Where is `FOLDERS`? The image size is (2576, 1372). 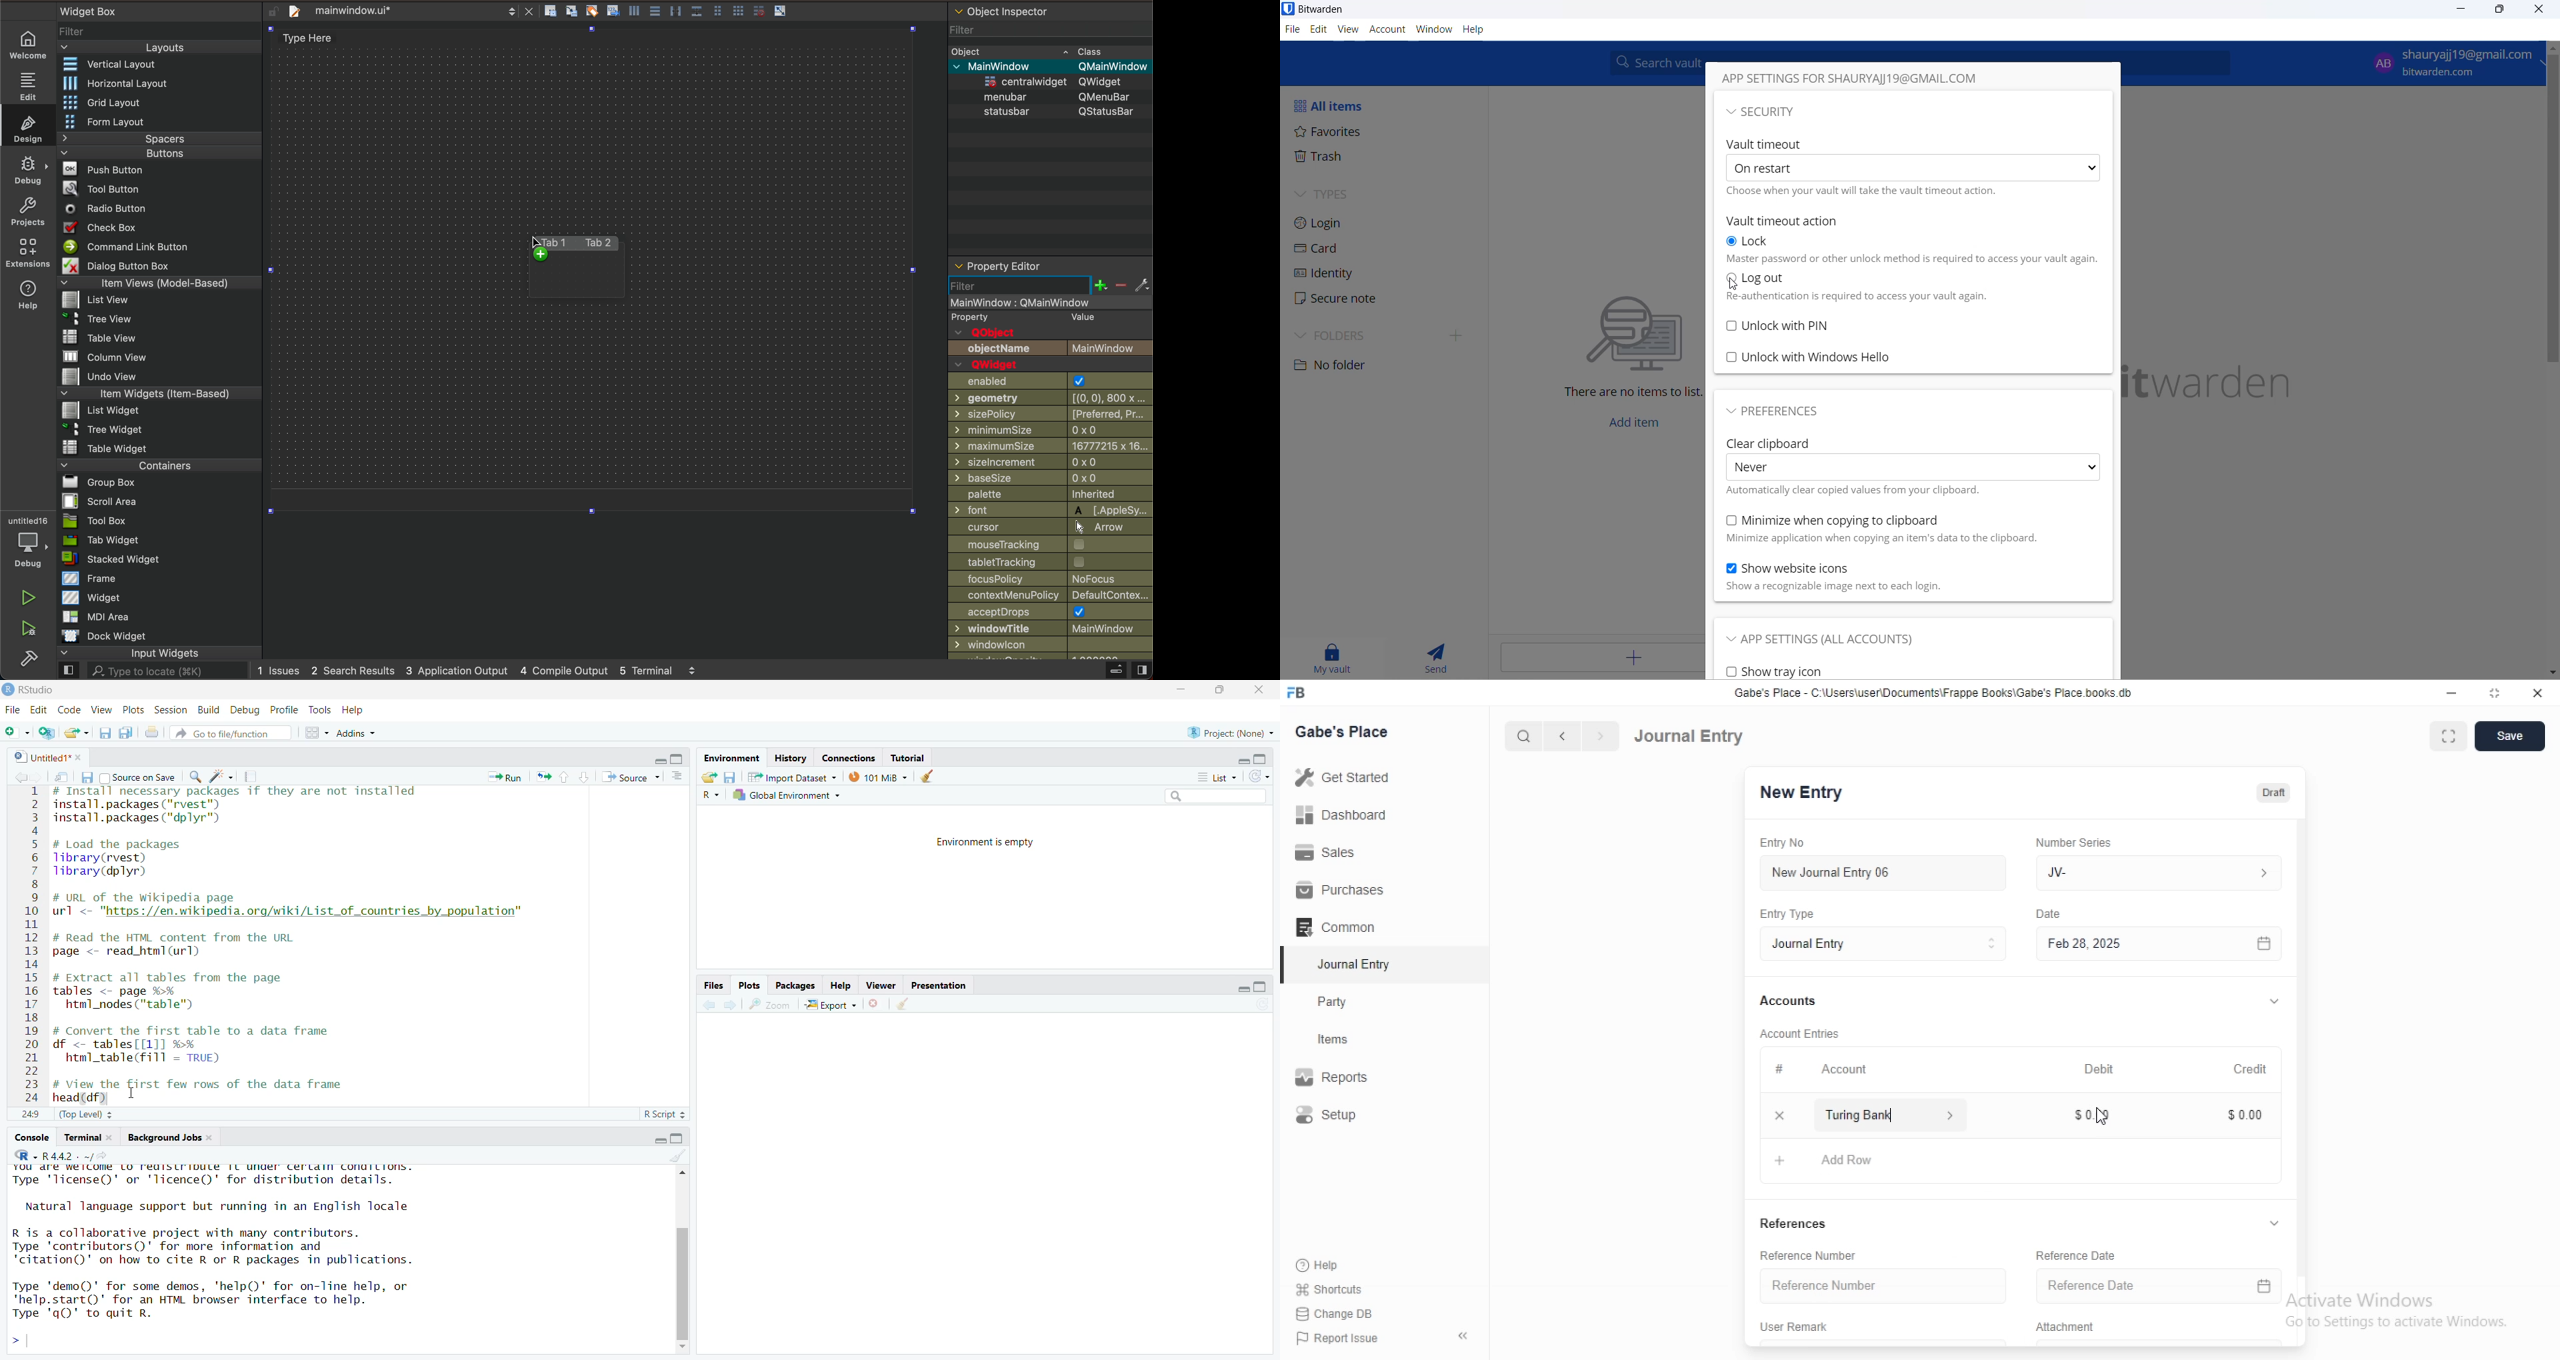 FOLDERS is located at coordinates (1341, 334).